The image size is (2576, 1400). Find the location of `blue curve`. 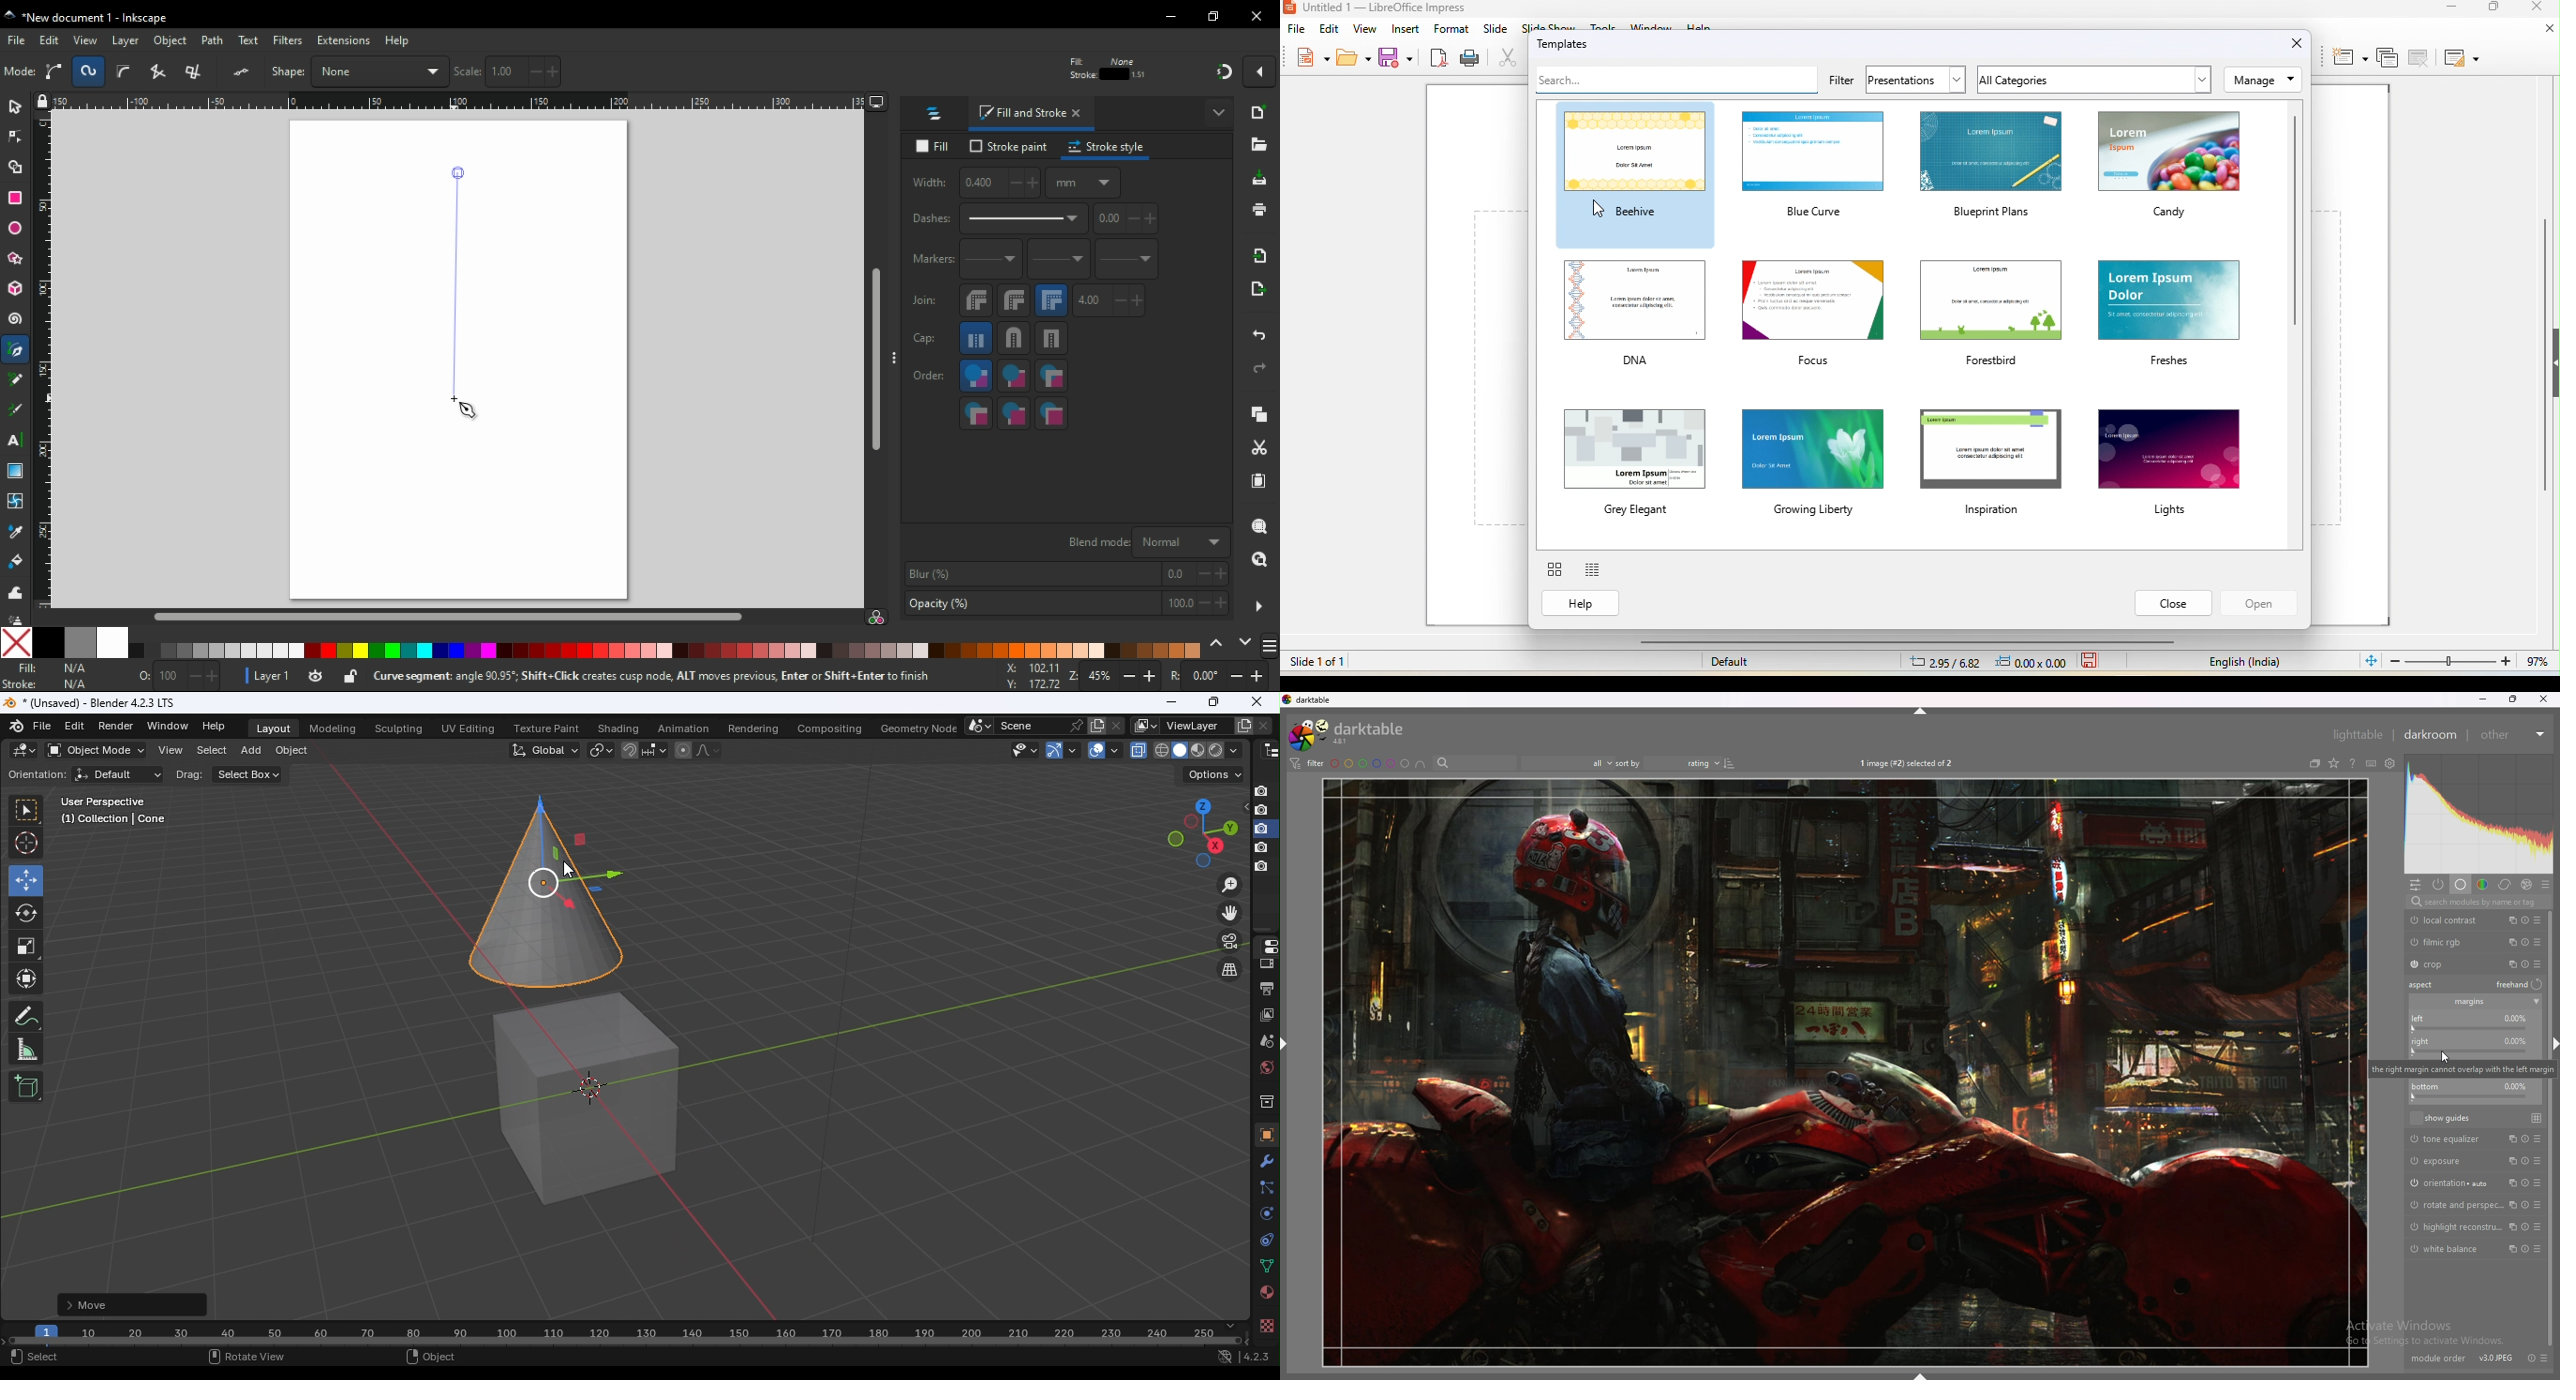

blue curve is located at coordinates (1813, 168).